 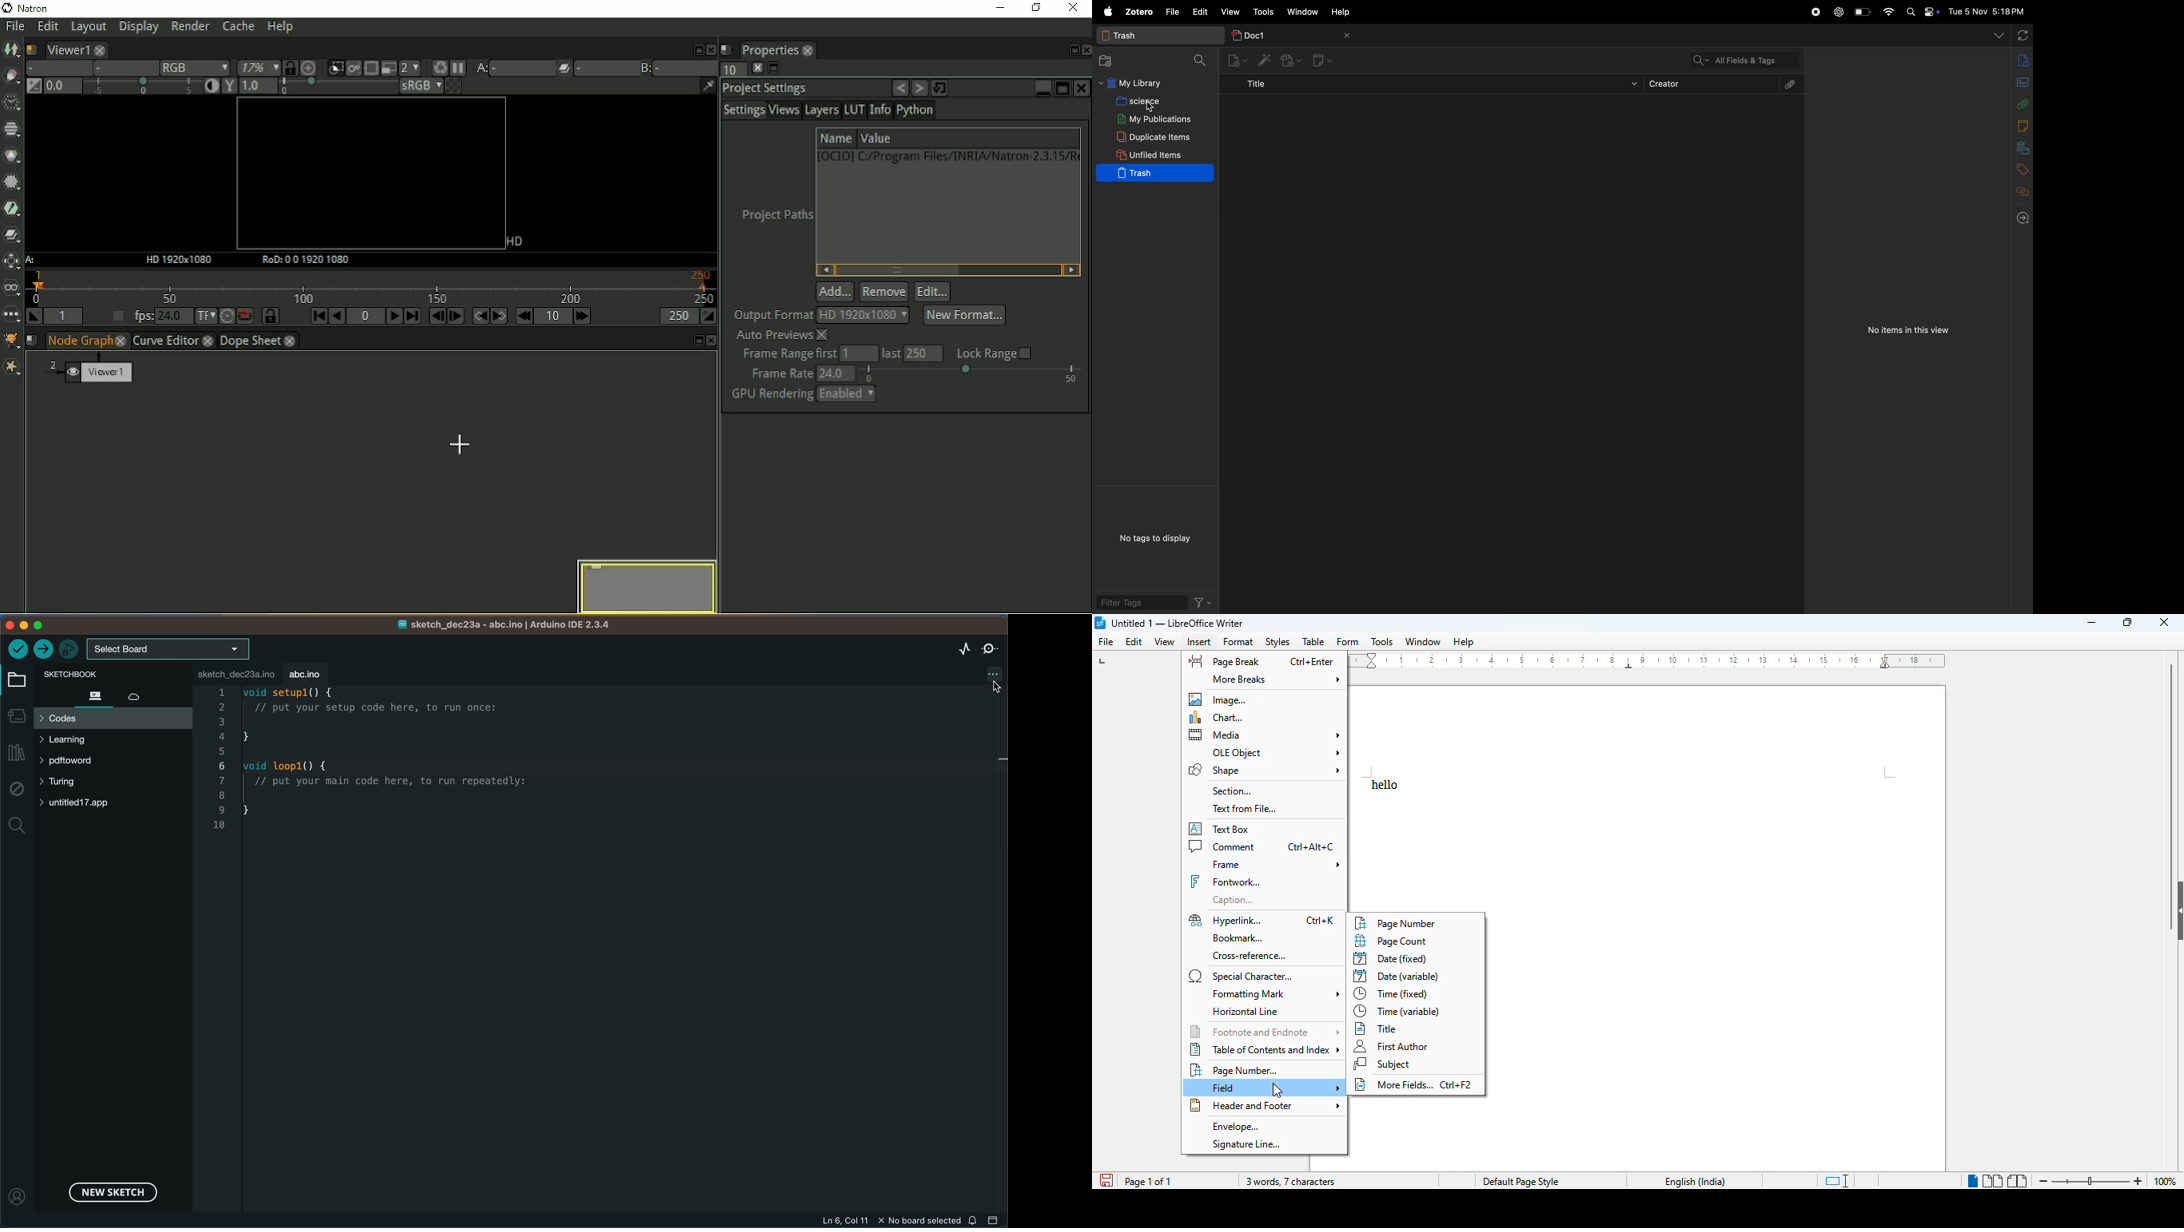 What do you see at coordinates (1178, 623) in the screenshot?
I see `title` at bounding box center [1178, 623].